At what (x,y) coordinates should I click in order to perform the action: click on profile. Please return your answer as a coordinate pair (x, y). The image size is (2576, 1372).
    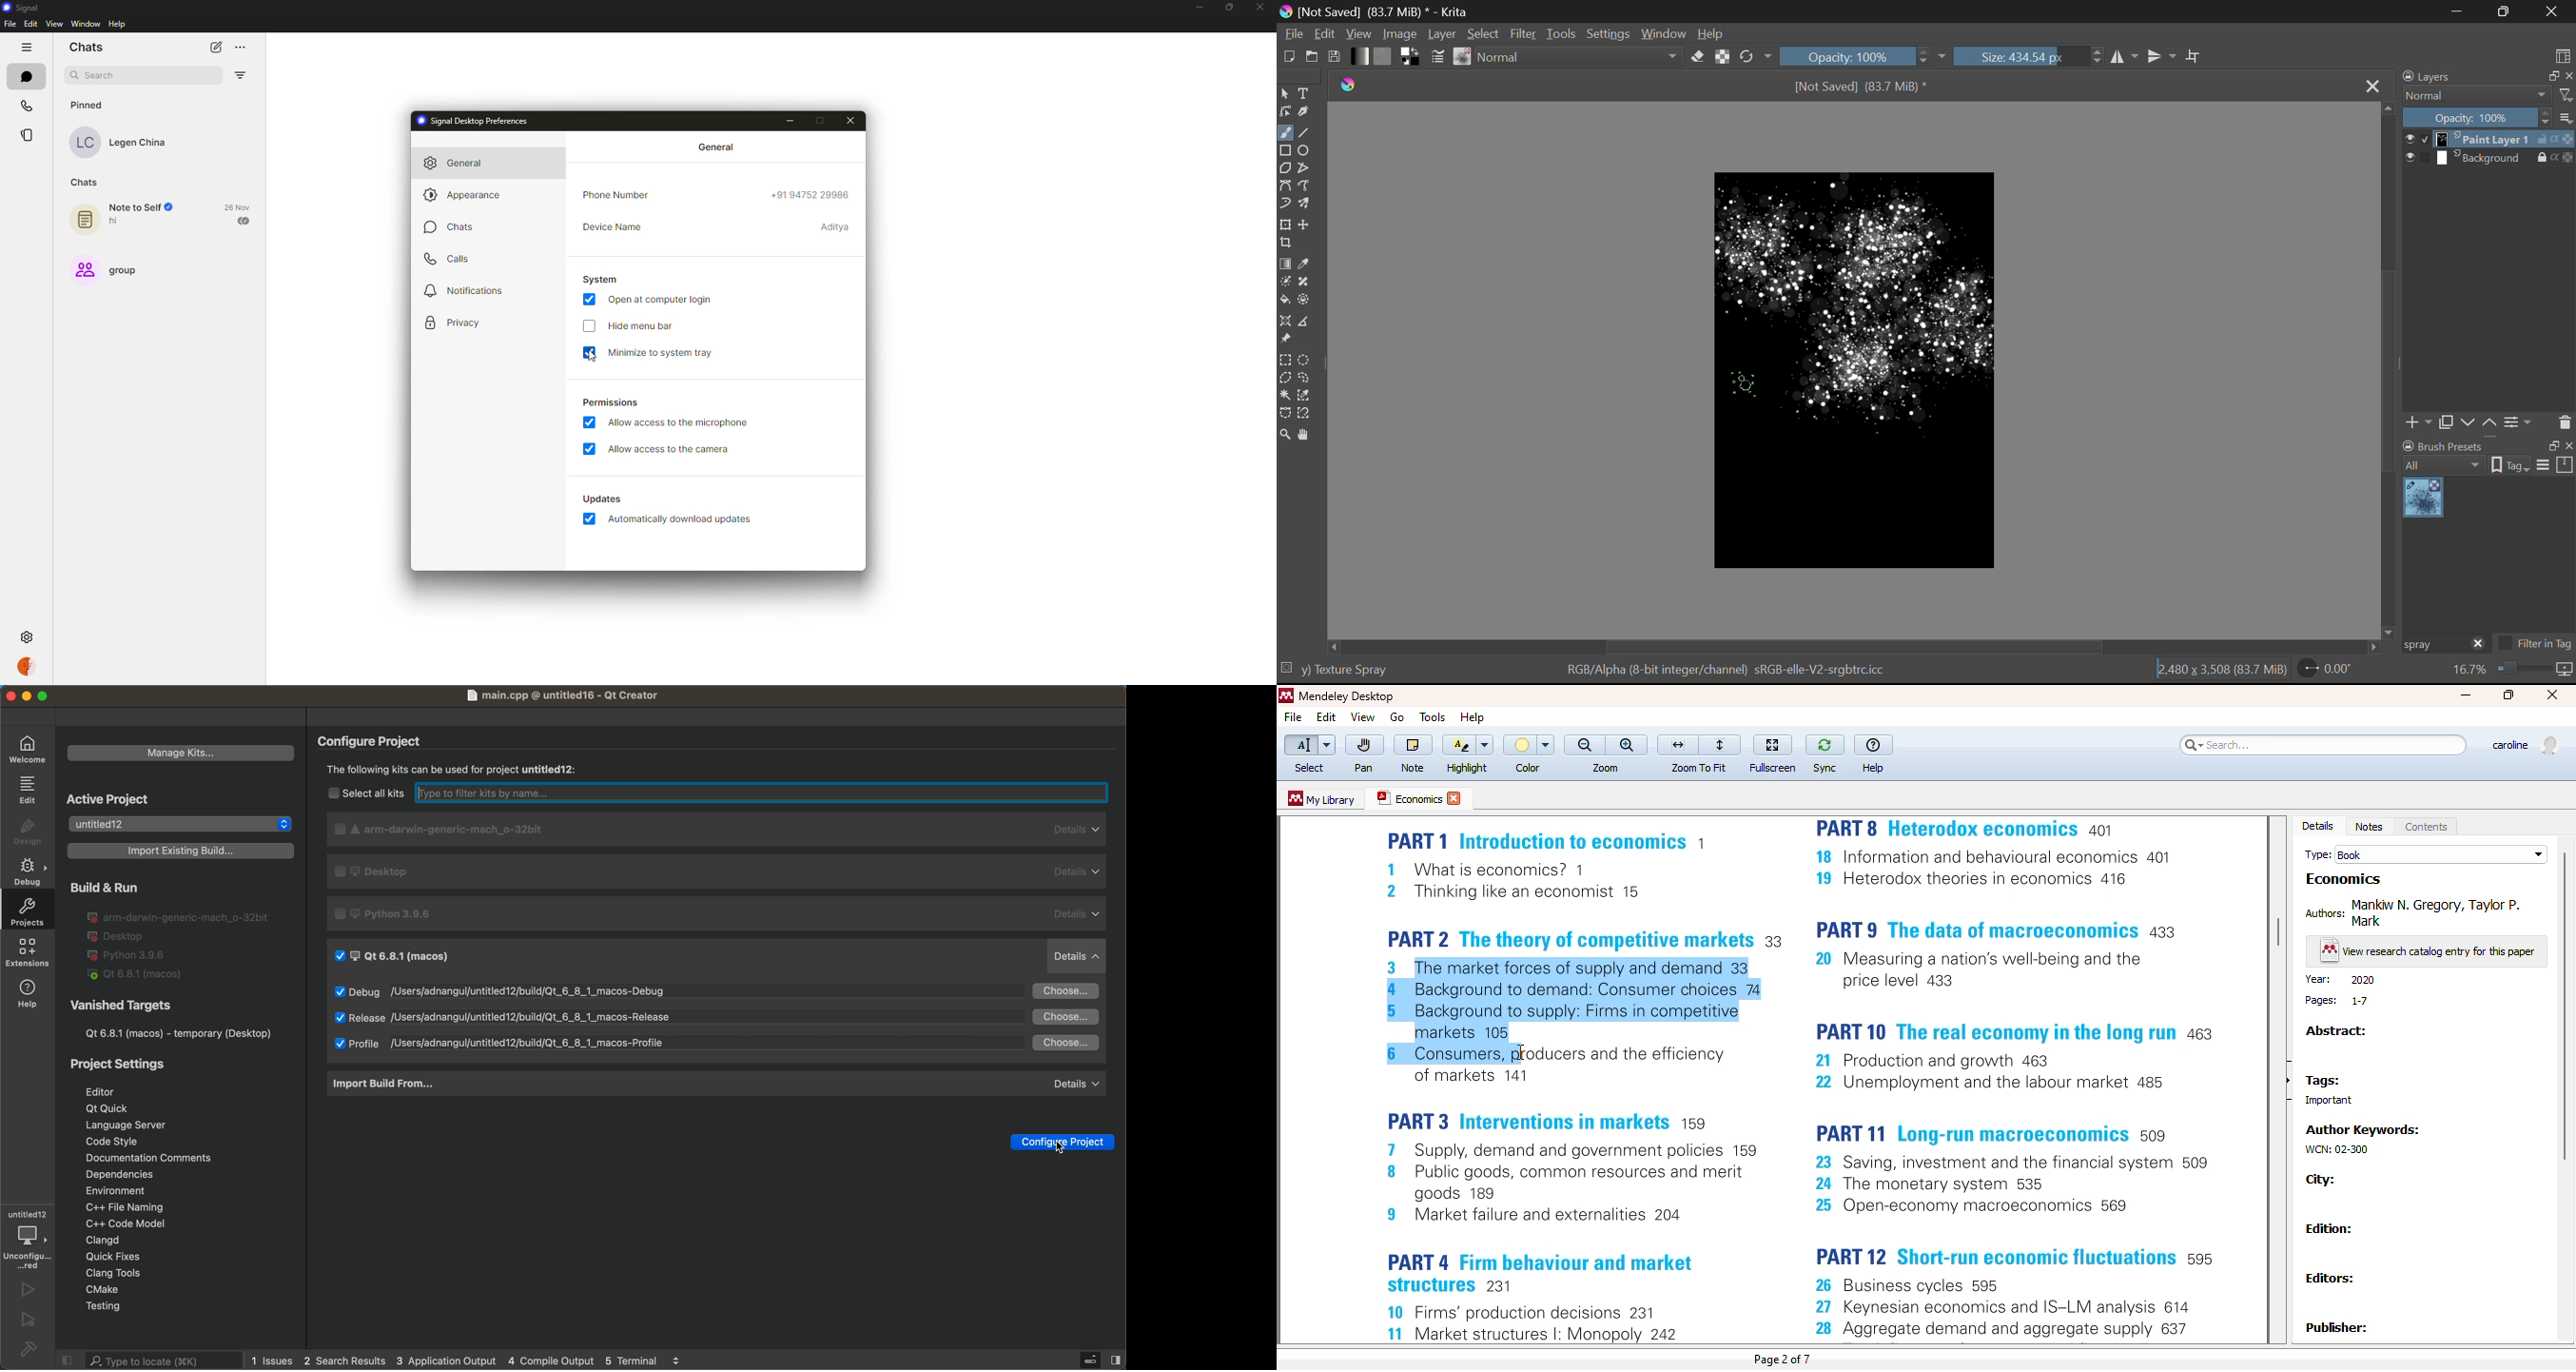
    Looking at the image, I should click on (30, 665).